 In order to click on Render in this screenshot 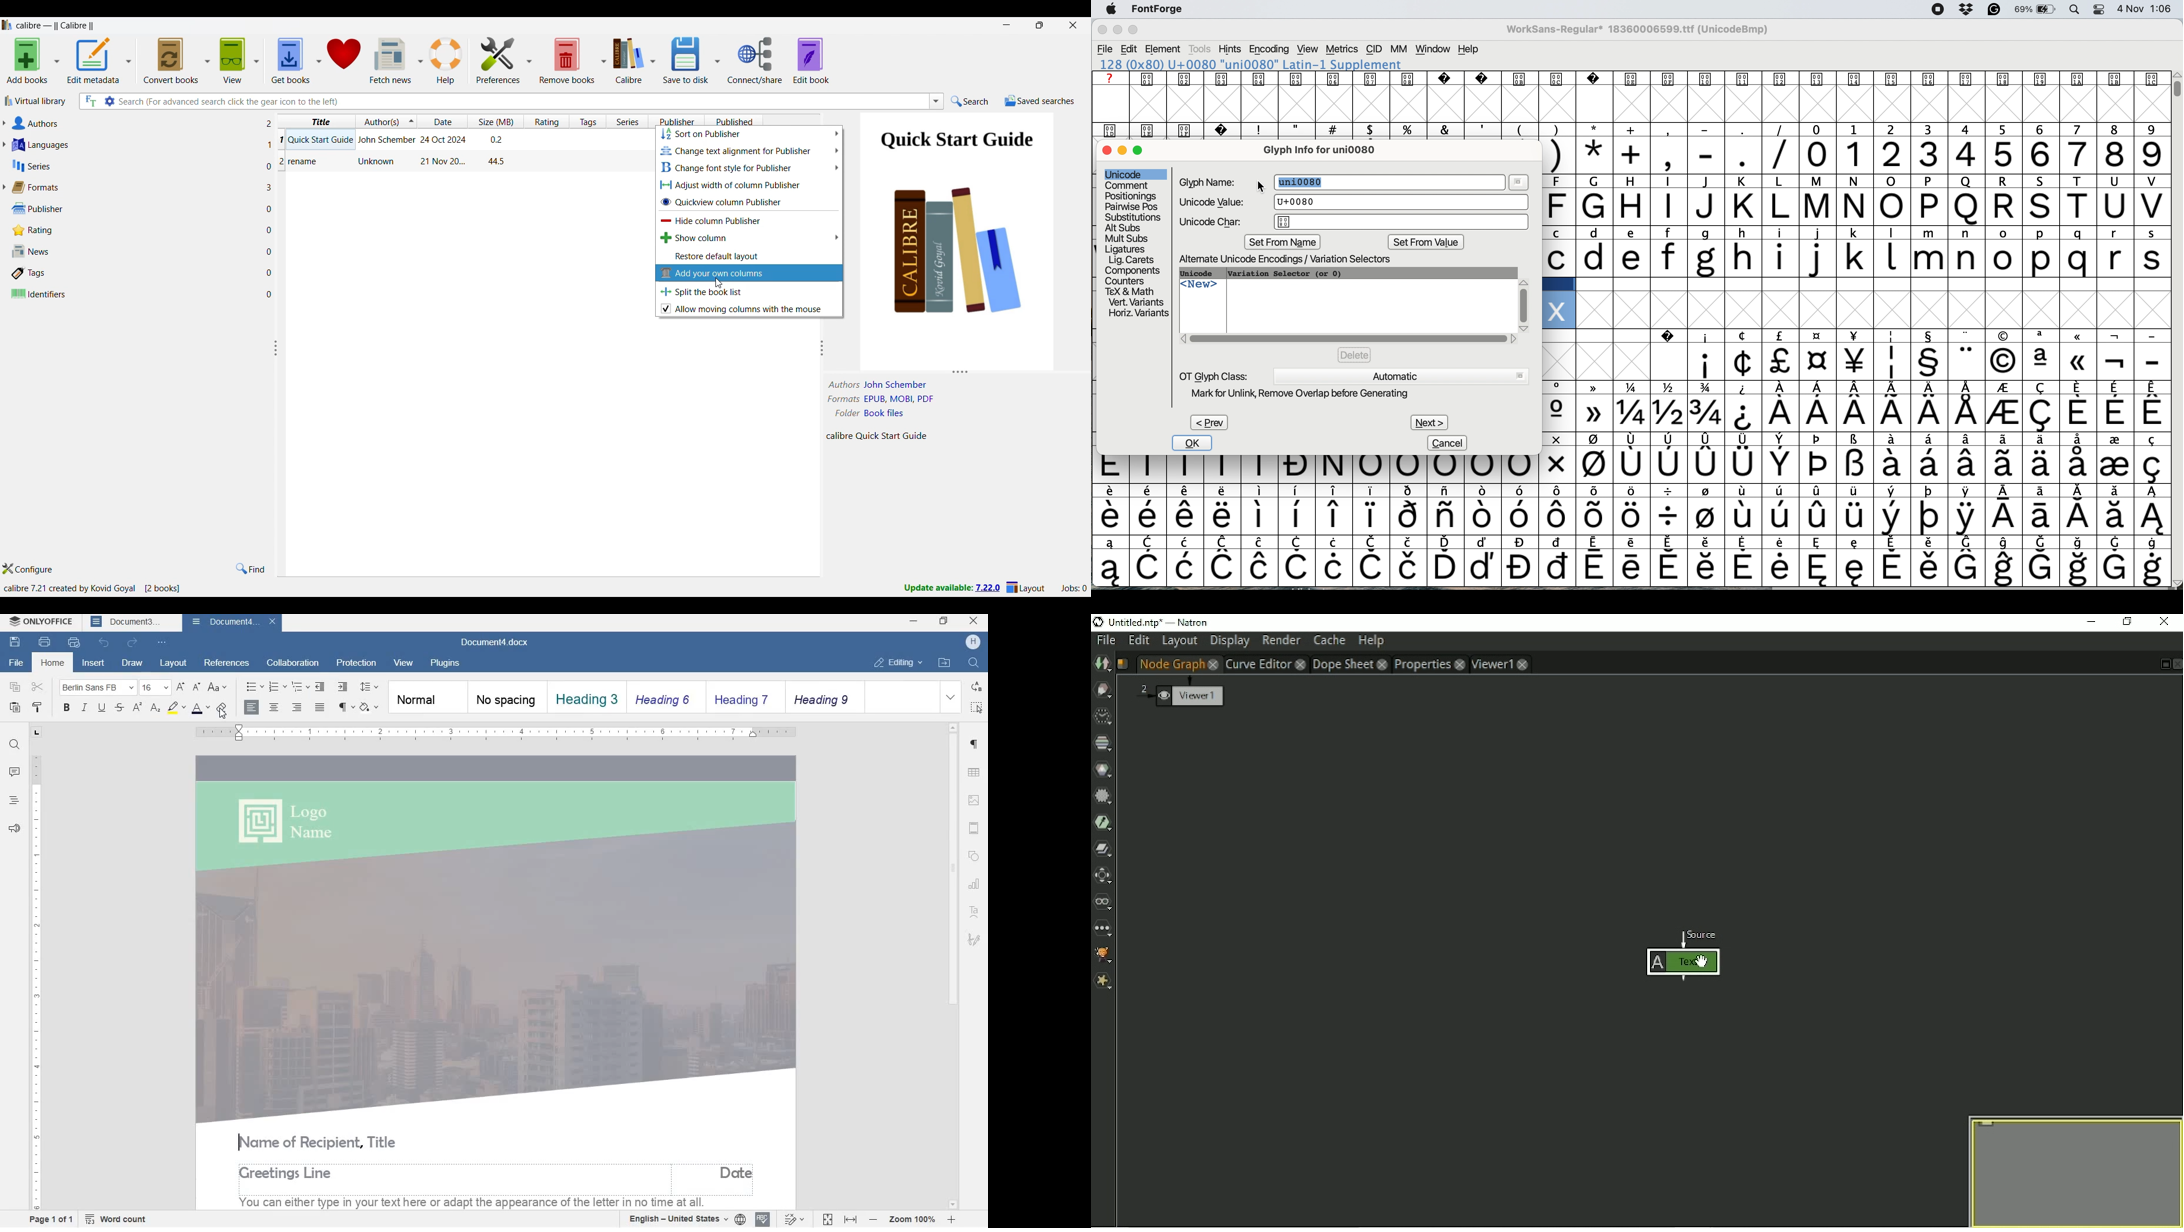, I will do `click(1281, 641)`.